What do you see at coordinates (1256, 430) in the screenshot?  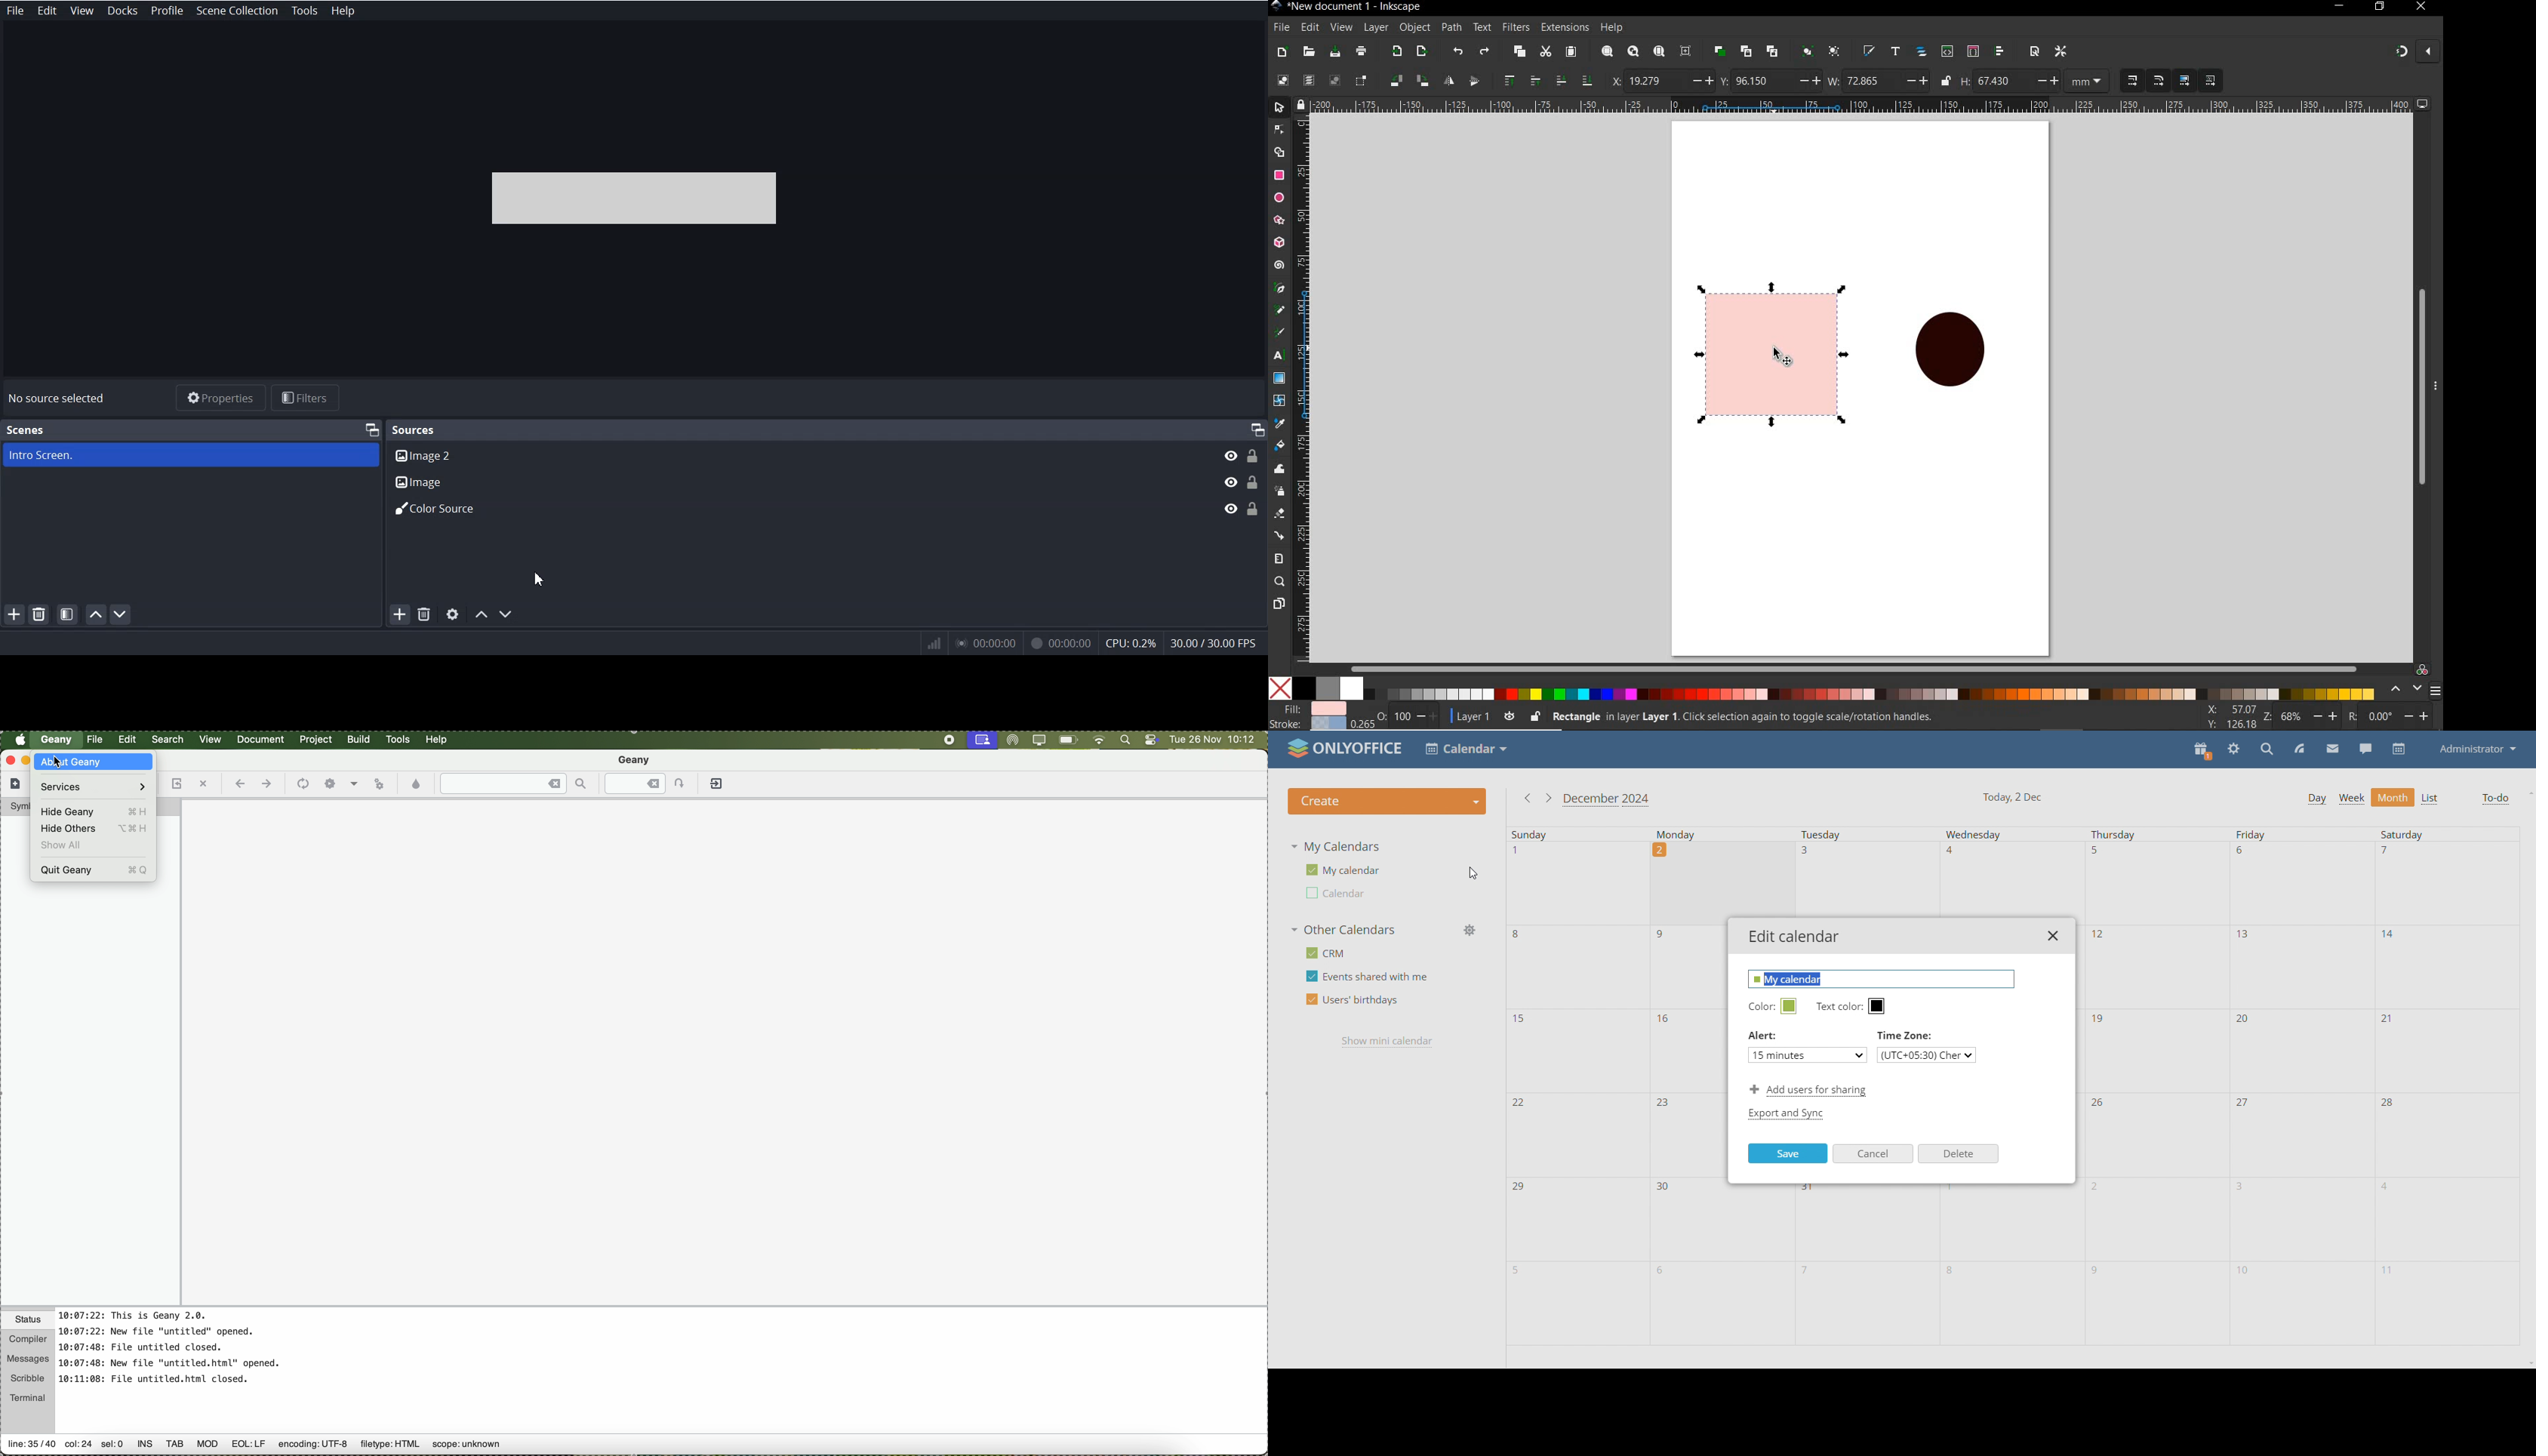 I see `Maximize` at bounding box center [1256, 430].